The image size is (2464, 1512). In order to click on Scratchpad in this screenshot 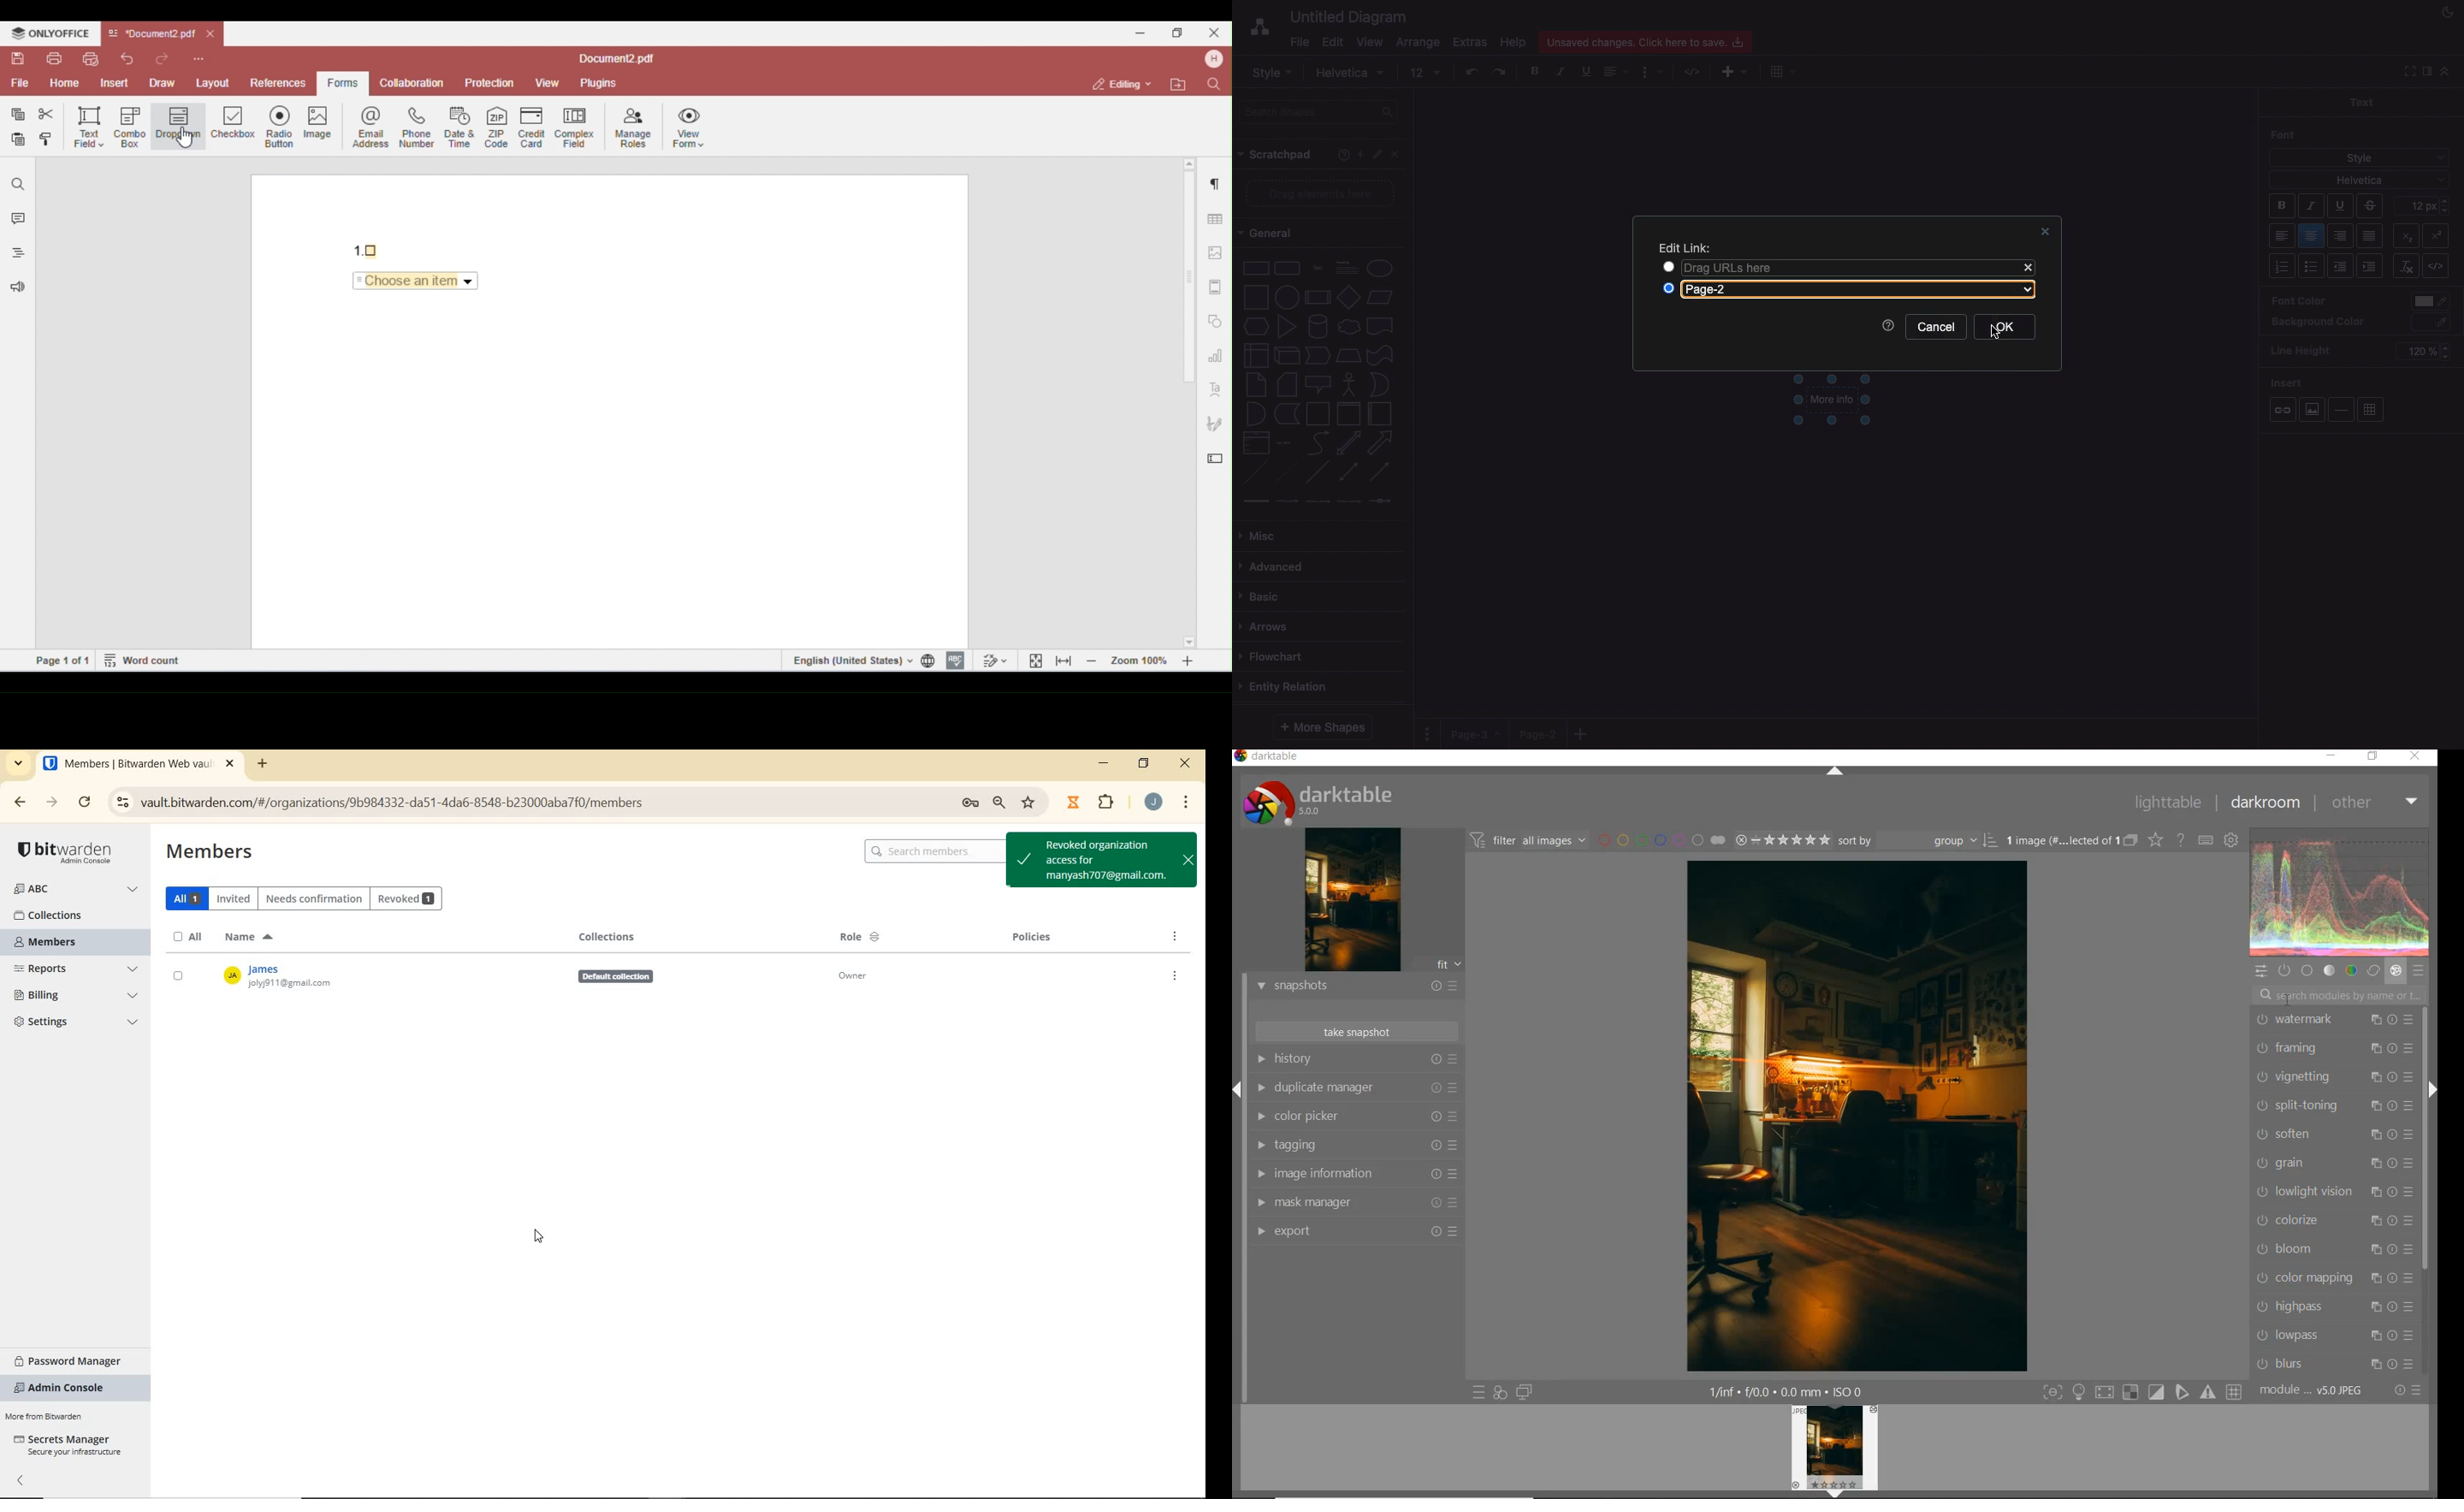, I will do `click(1277, 156)`.